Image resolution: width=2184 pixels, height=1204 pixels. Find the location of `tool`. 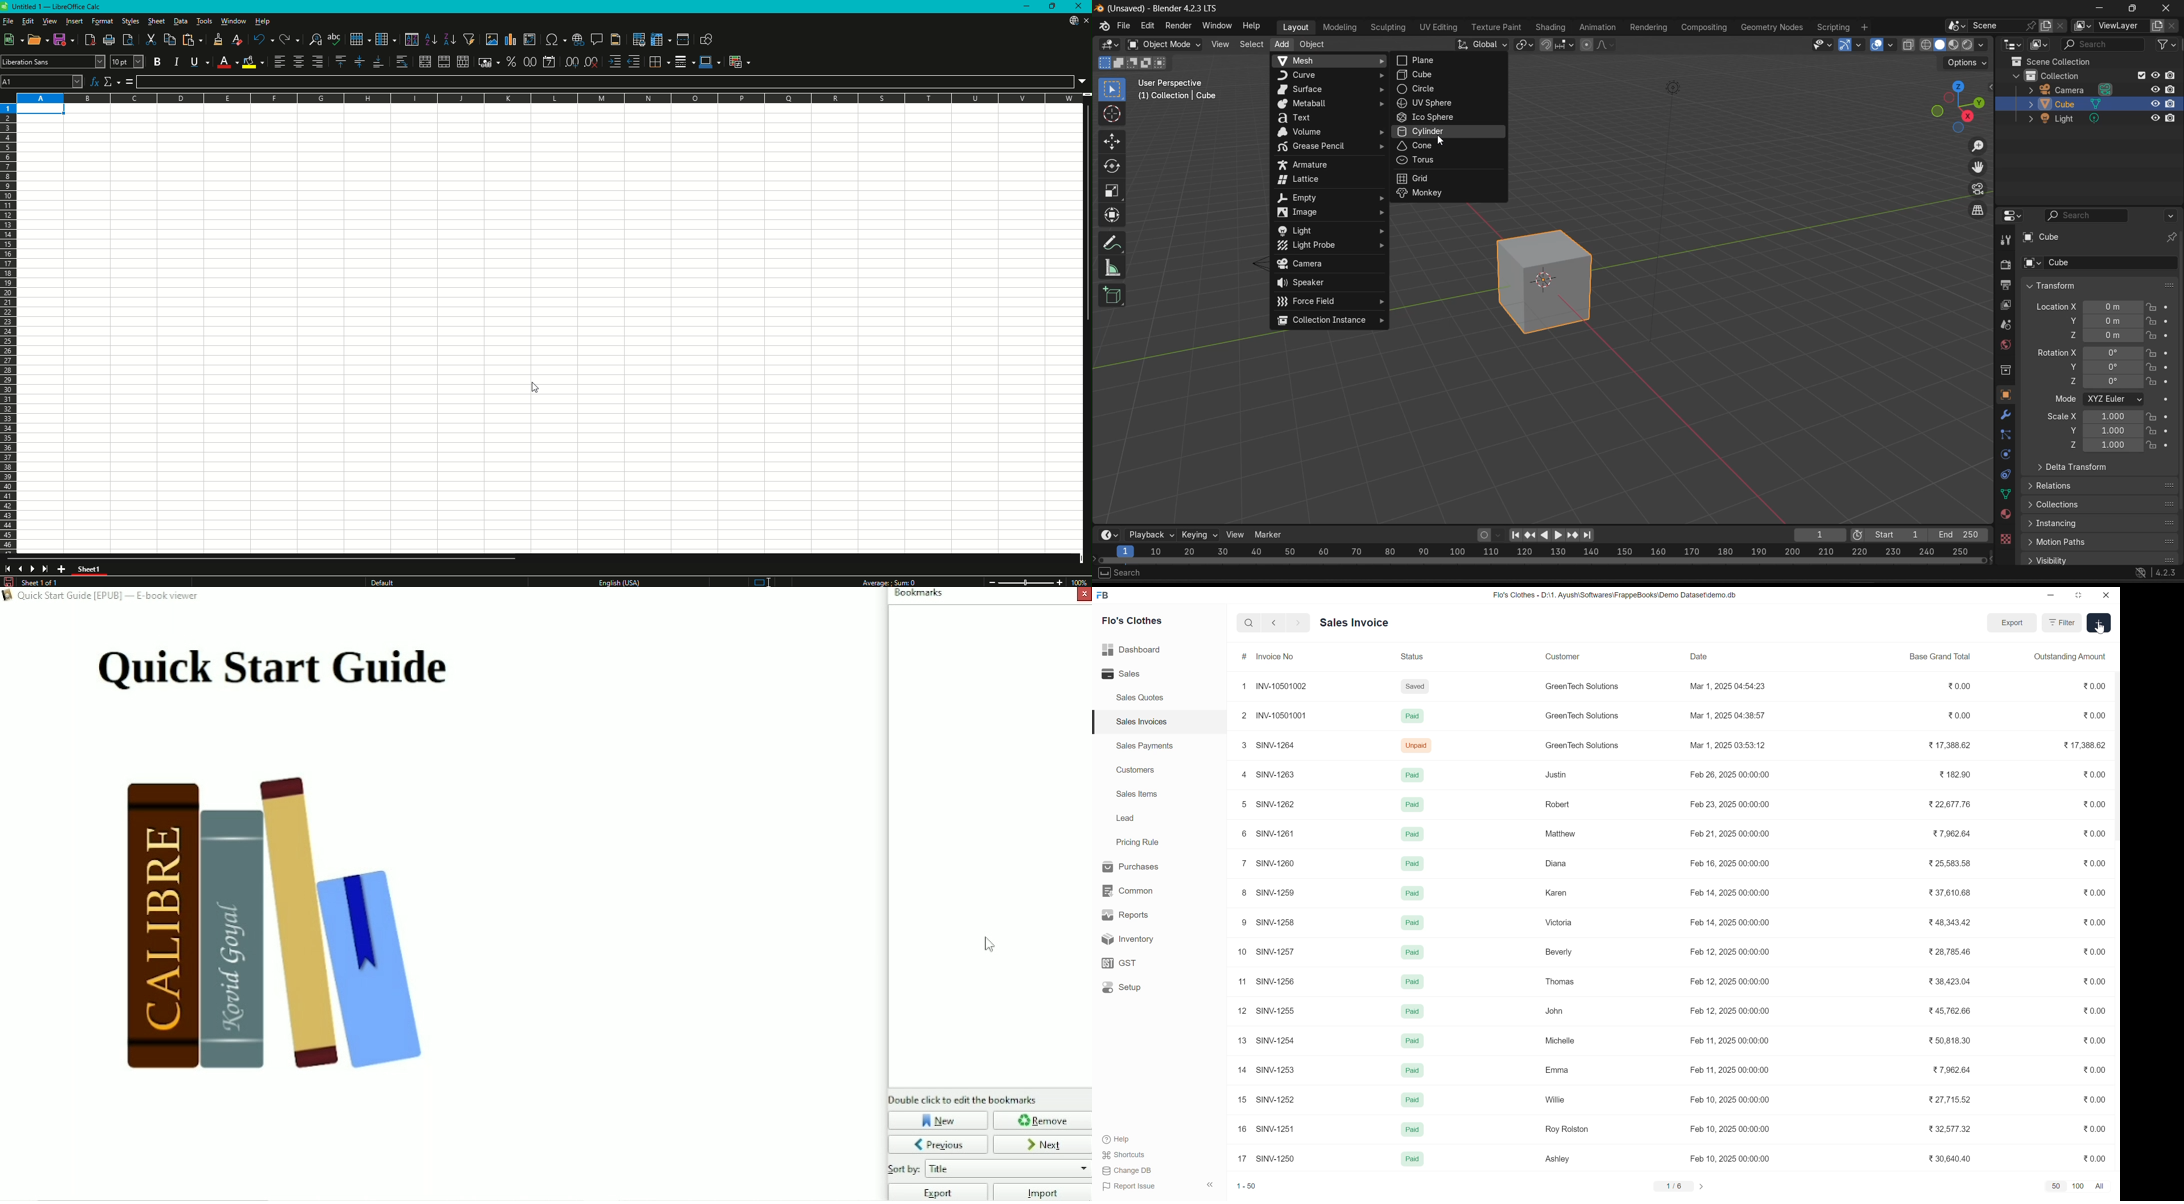

tool is located at coordinates (2005, 239).